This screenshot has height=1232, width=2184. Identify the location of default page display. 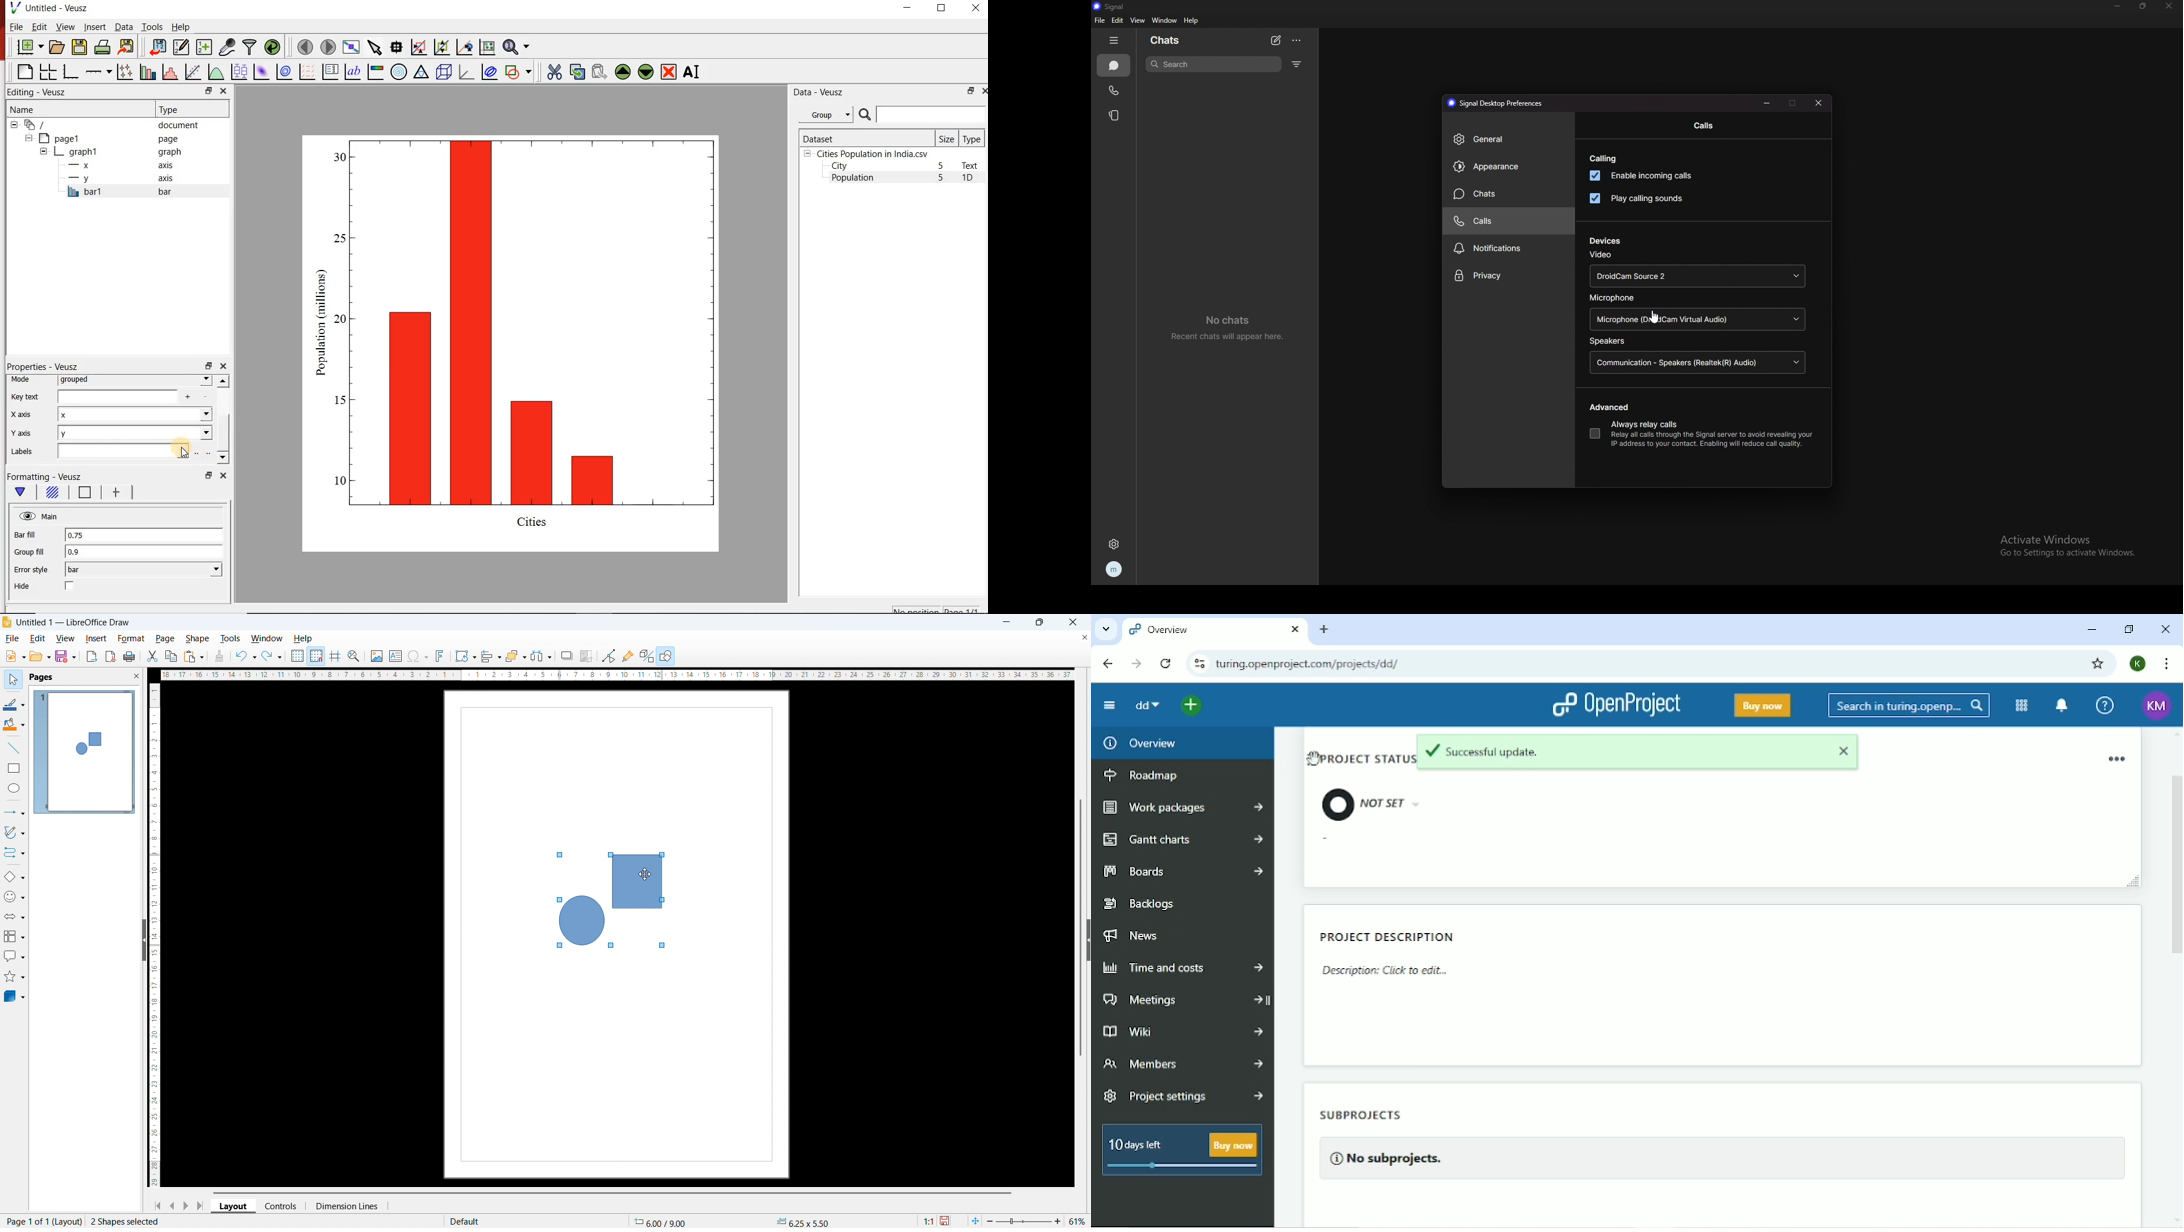
(464, 1221).